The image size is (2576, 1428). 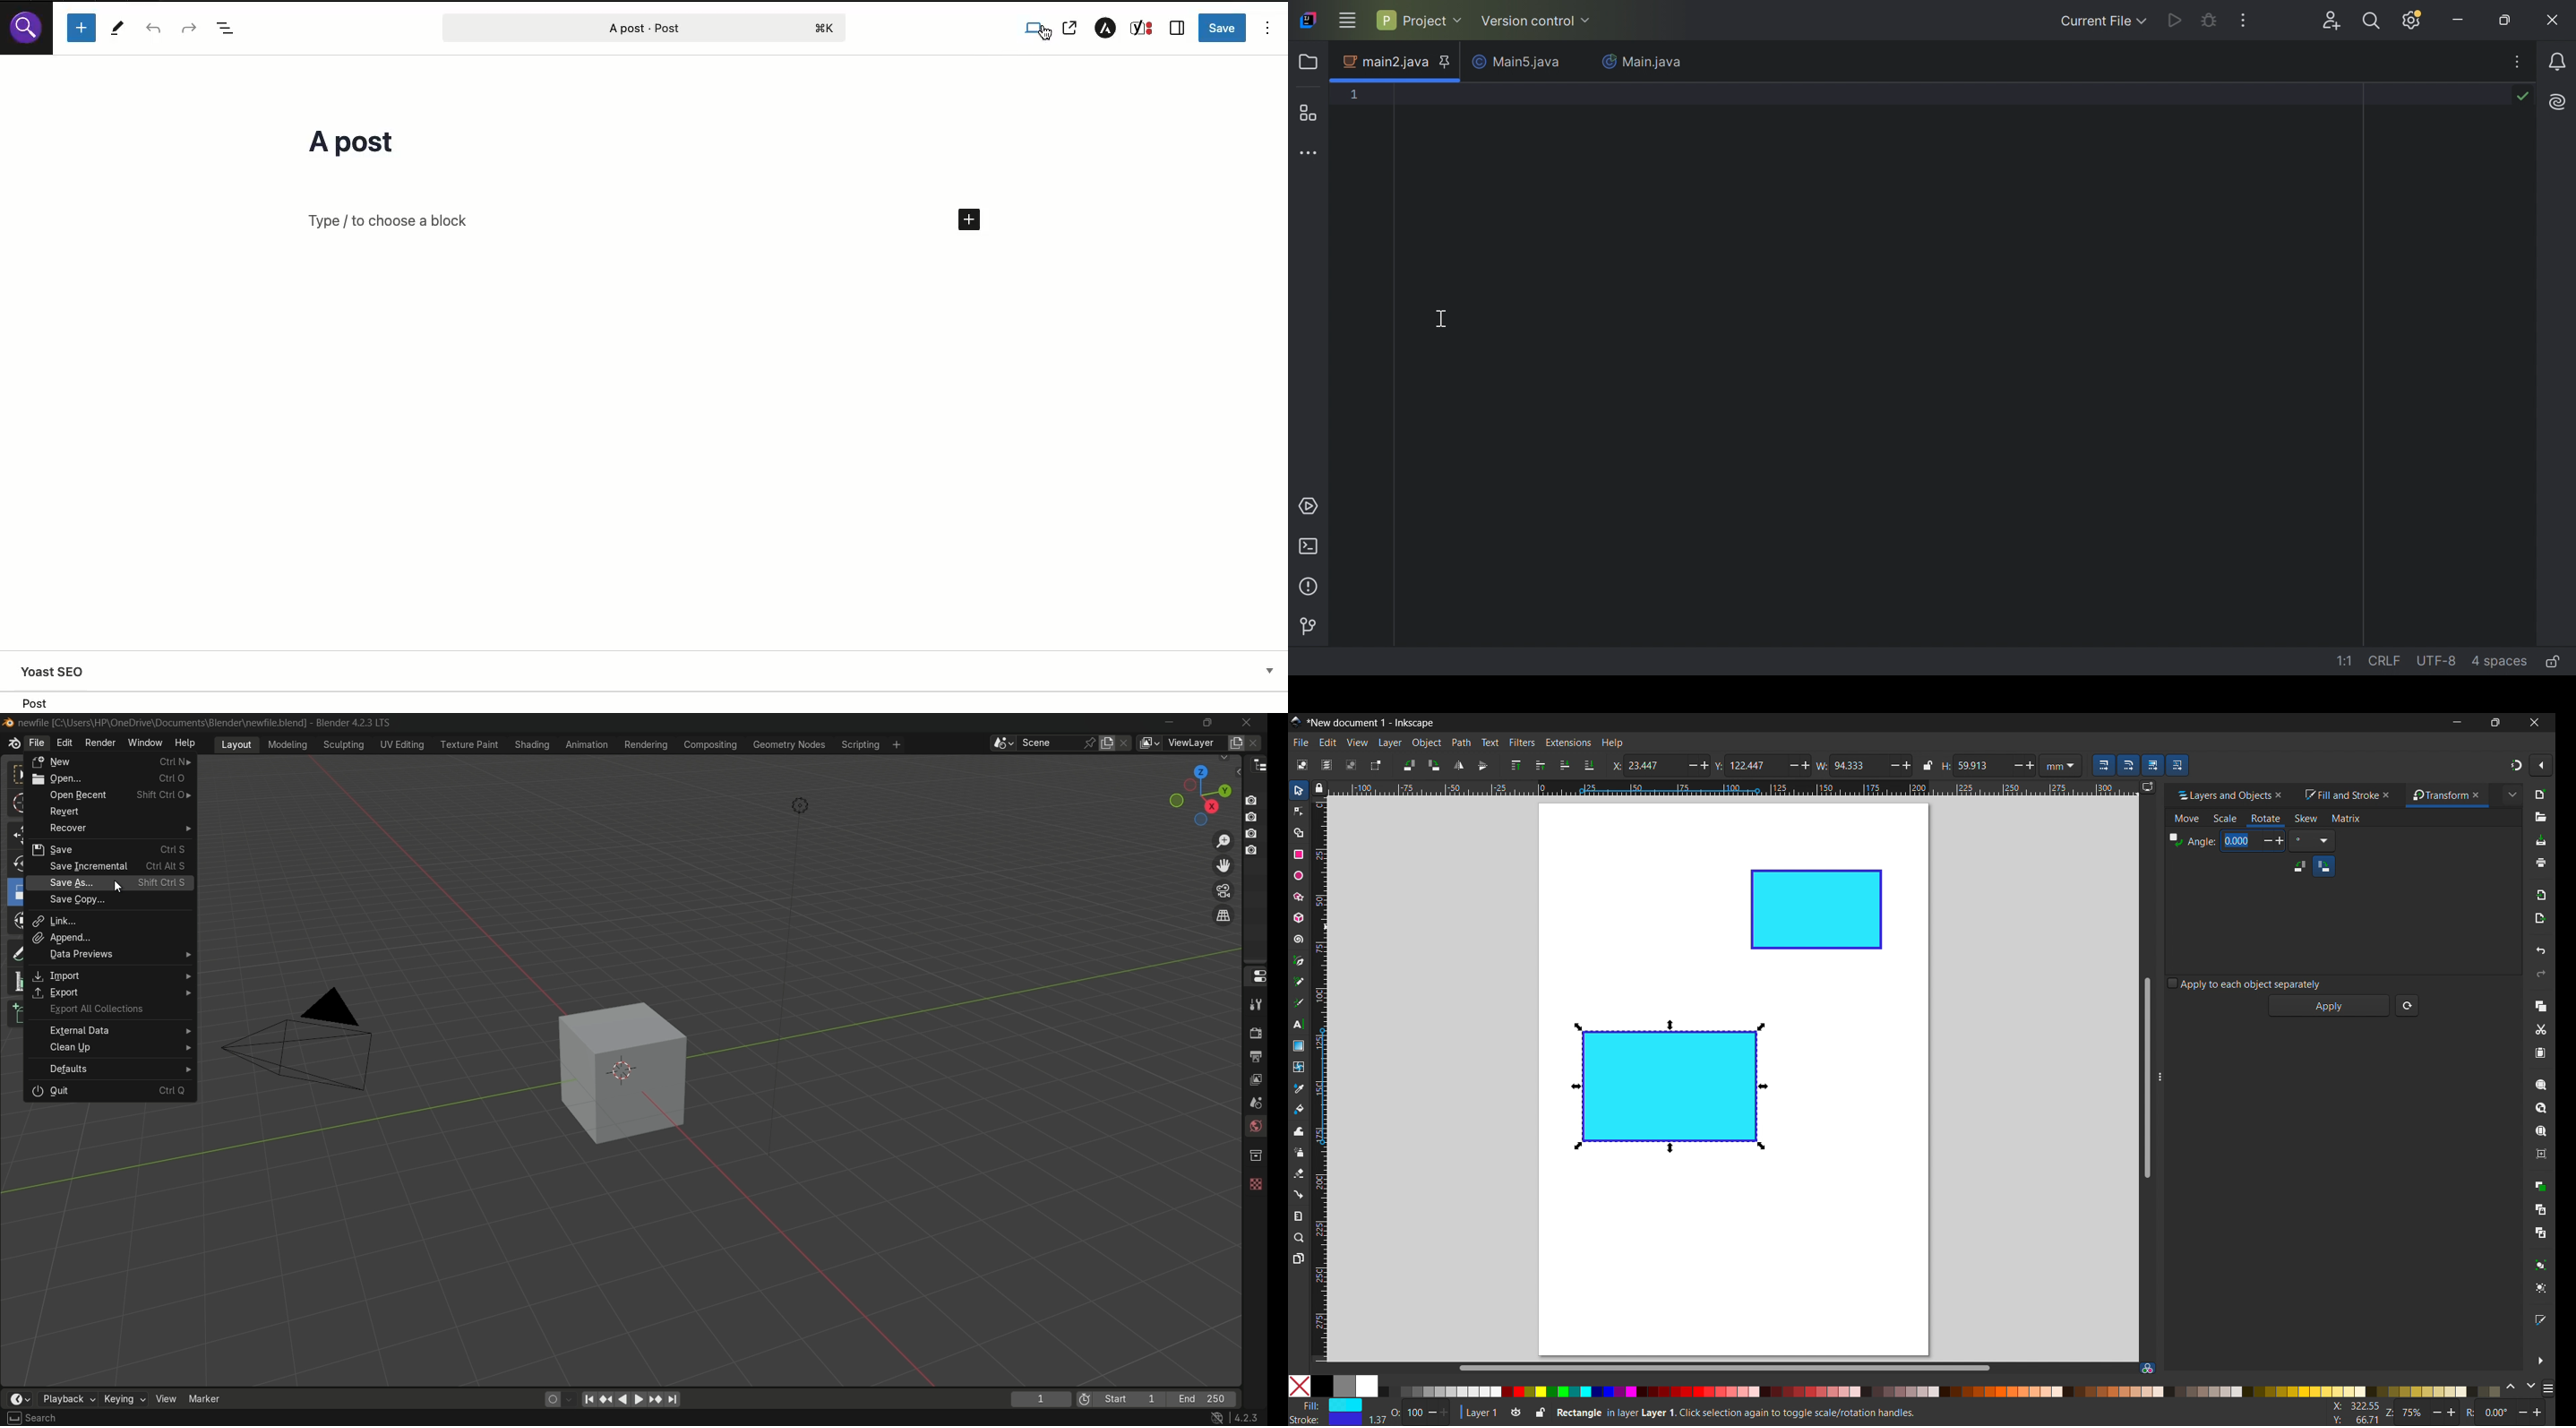 What do you see at coordinates (1427, 743) in the screenshot?
I see `object` at bounding box center [1427, 743].